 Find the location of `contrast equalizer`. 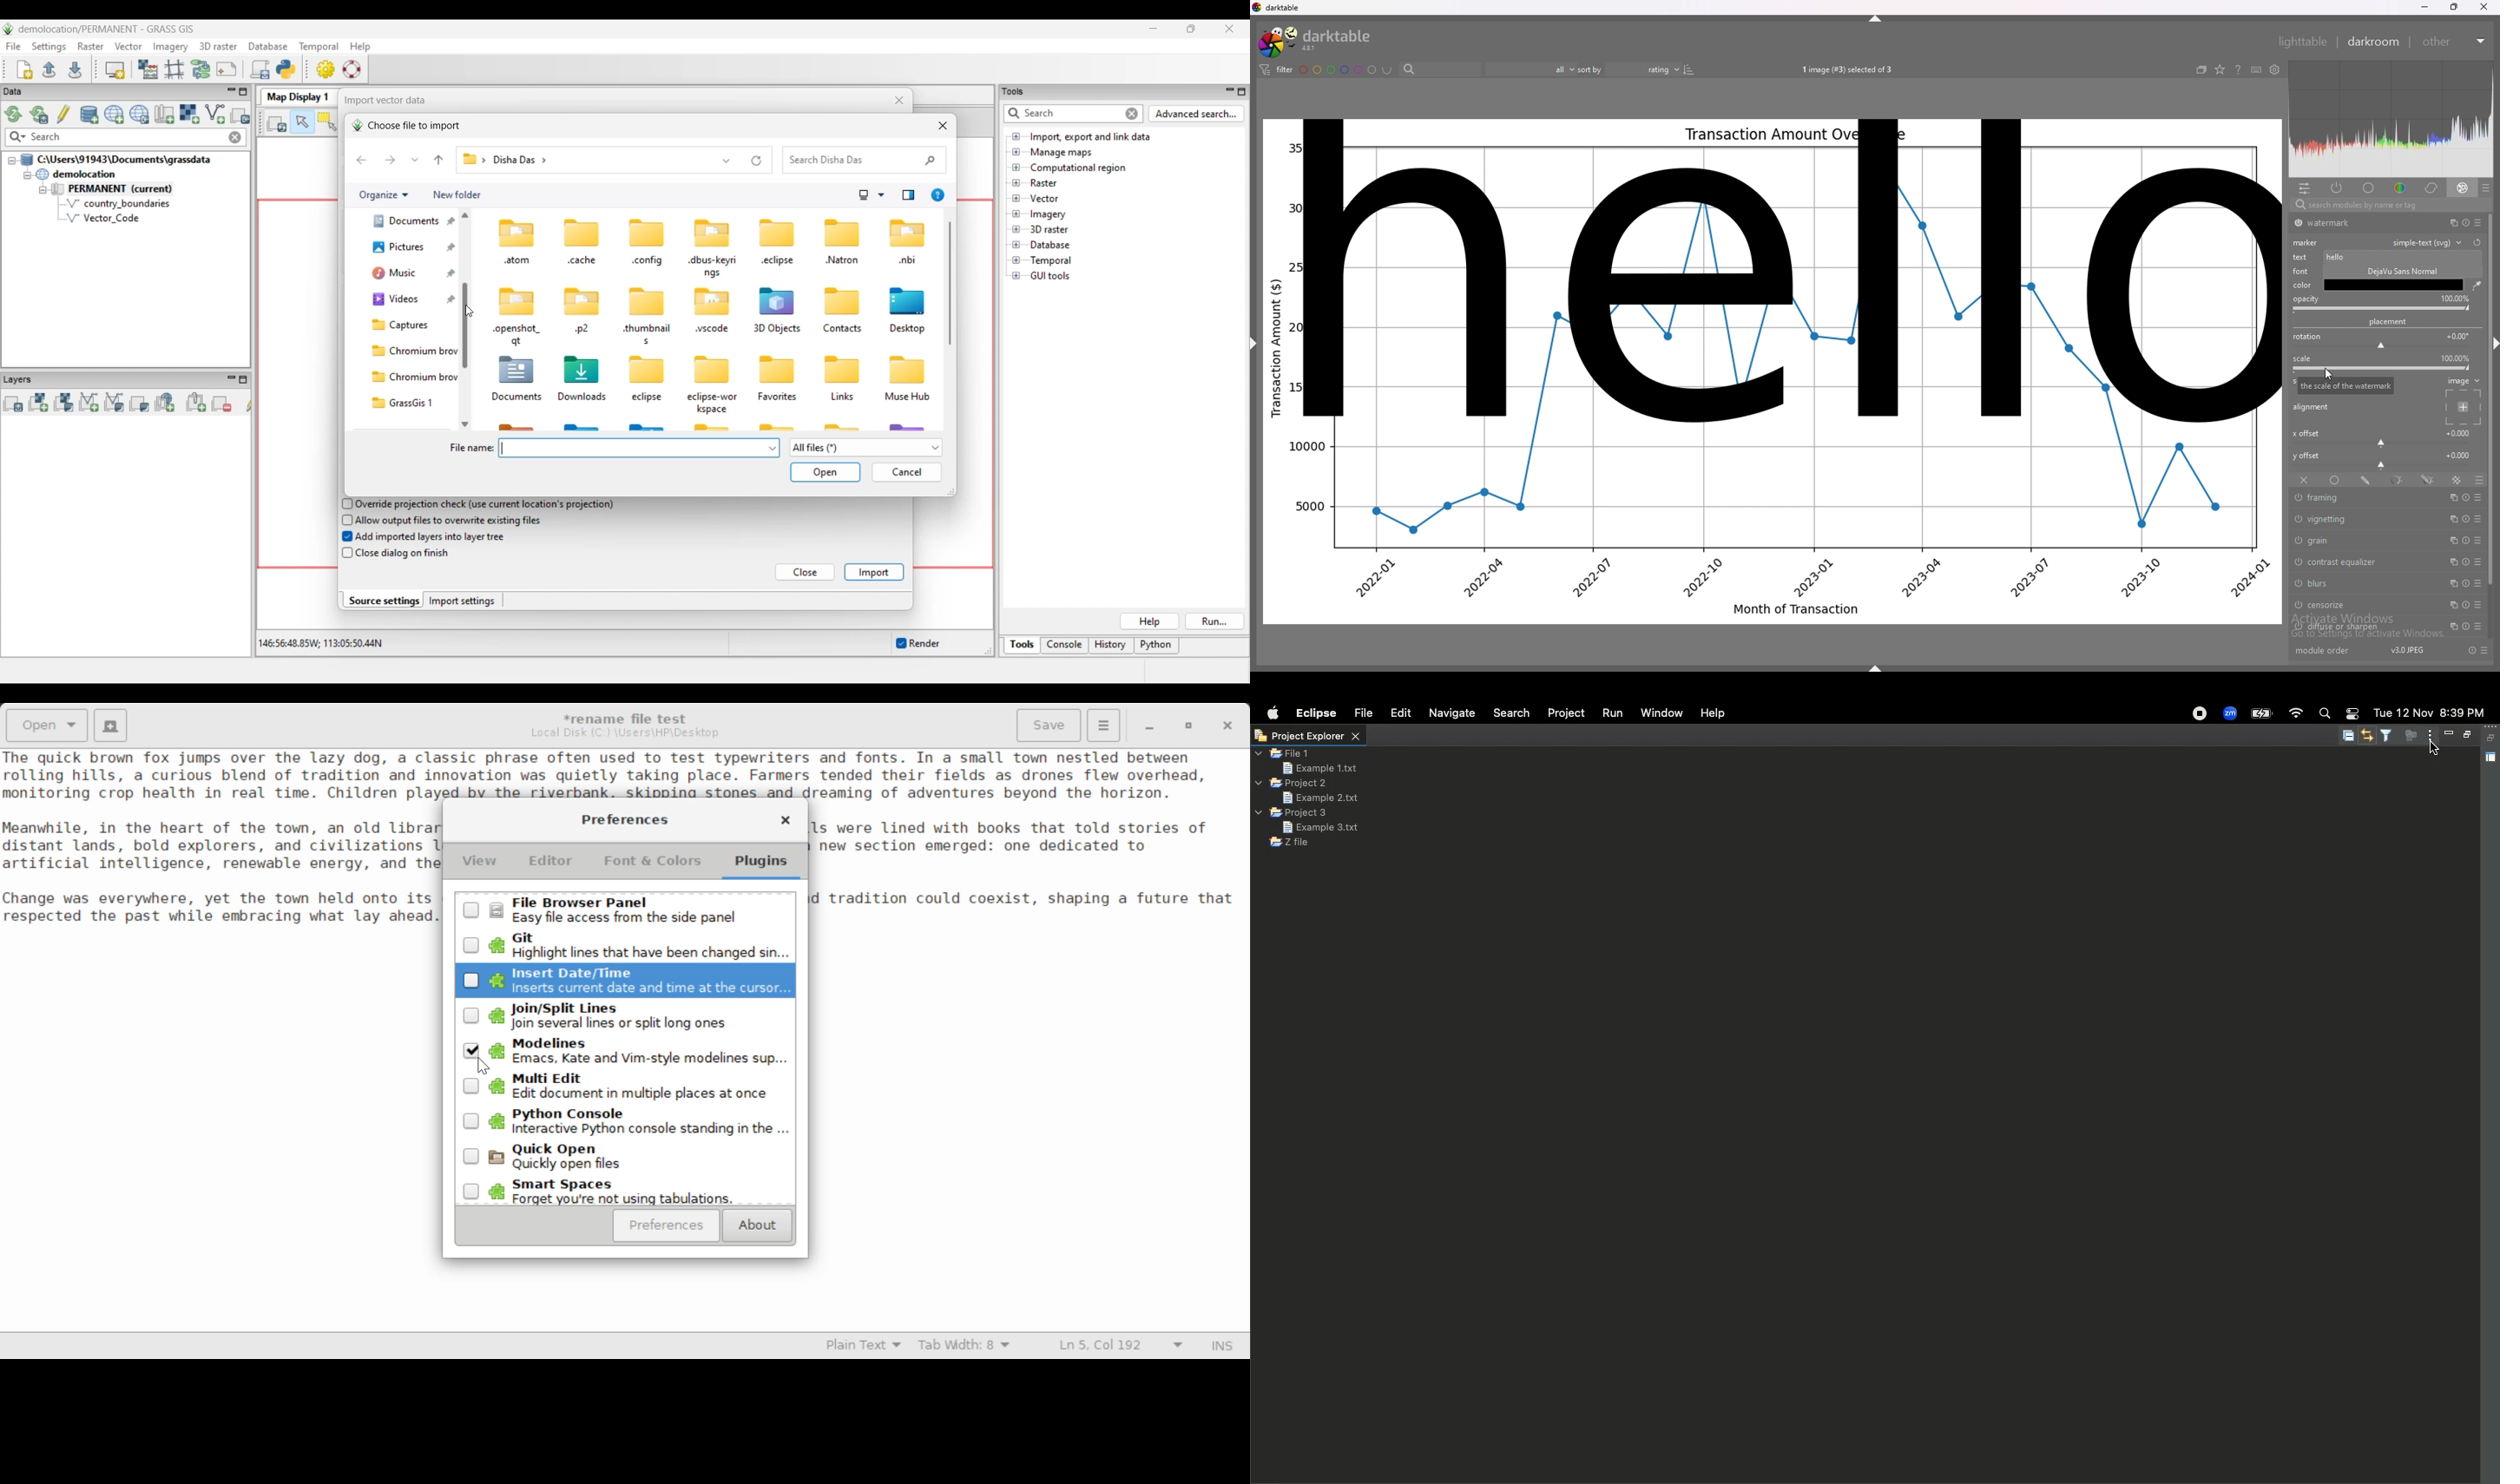

contrast equalizer is located at coordinates (2361, 562).